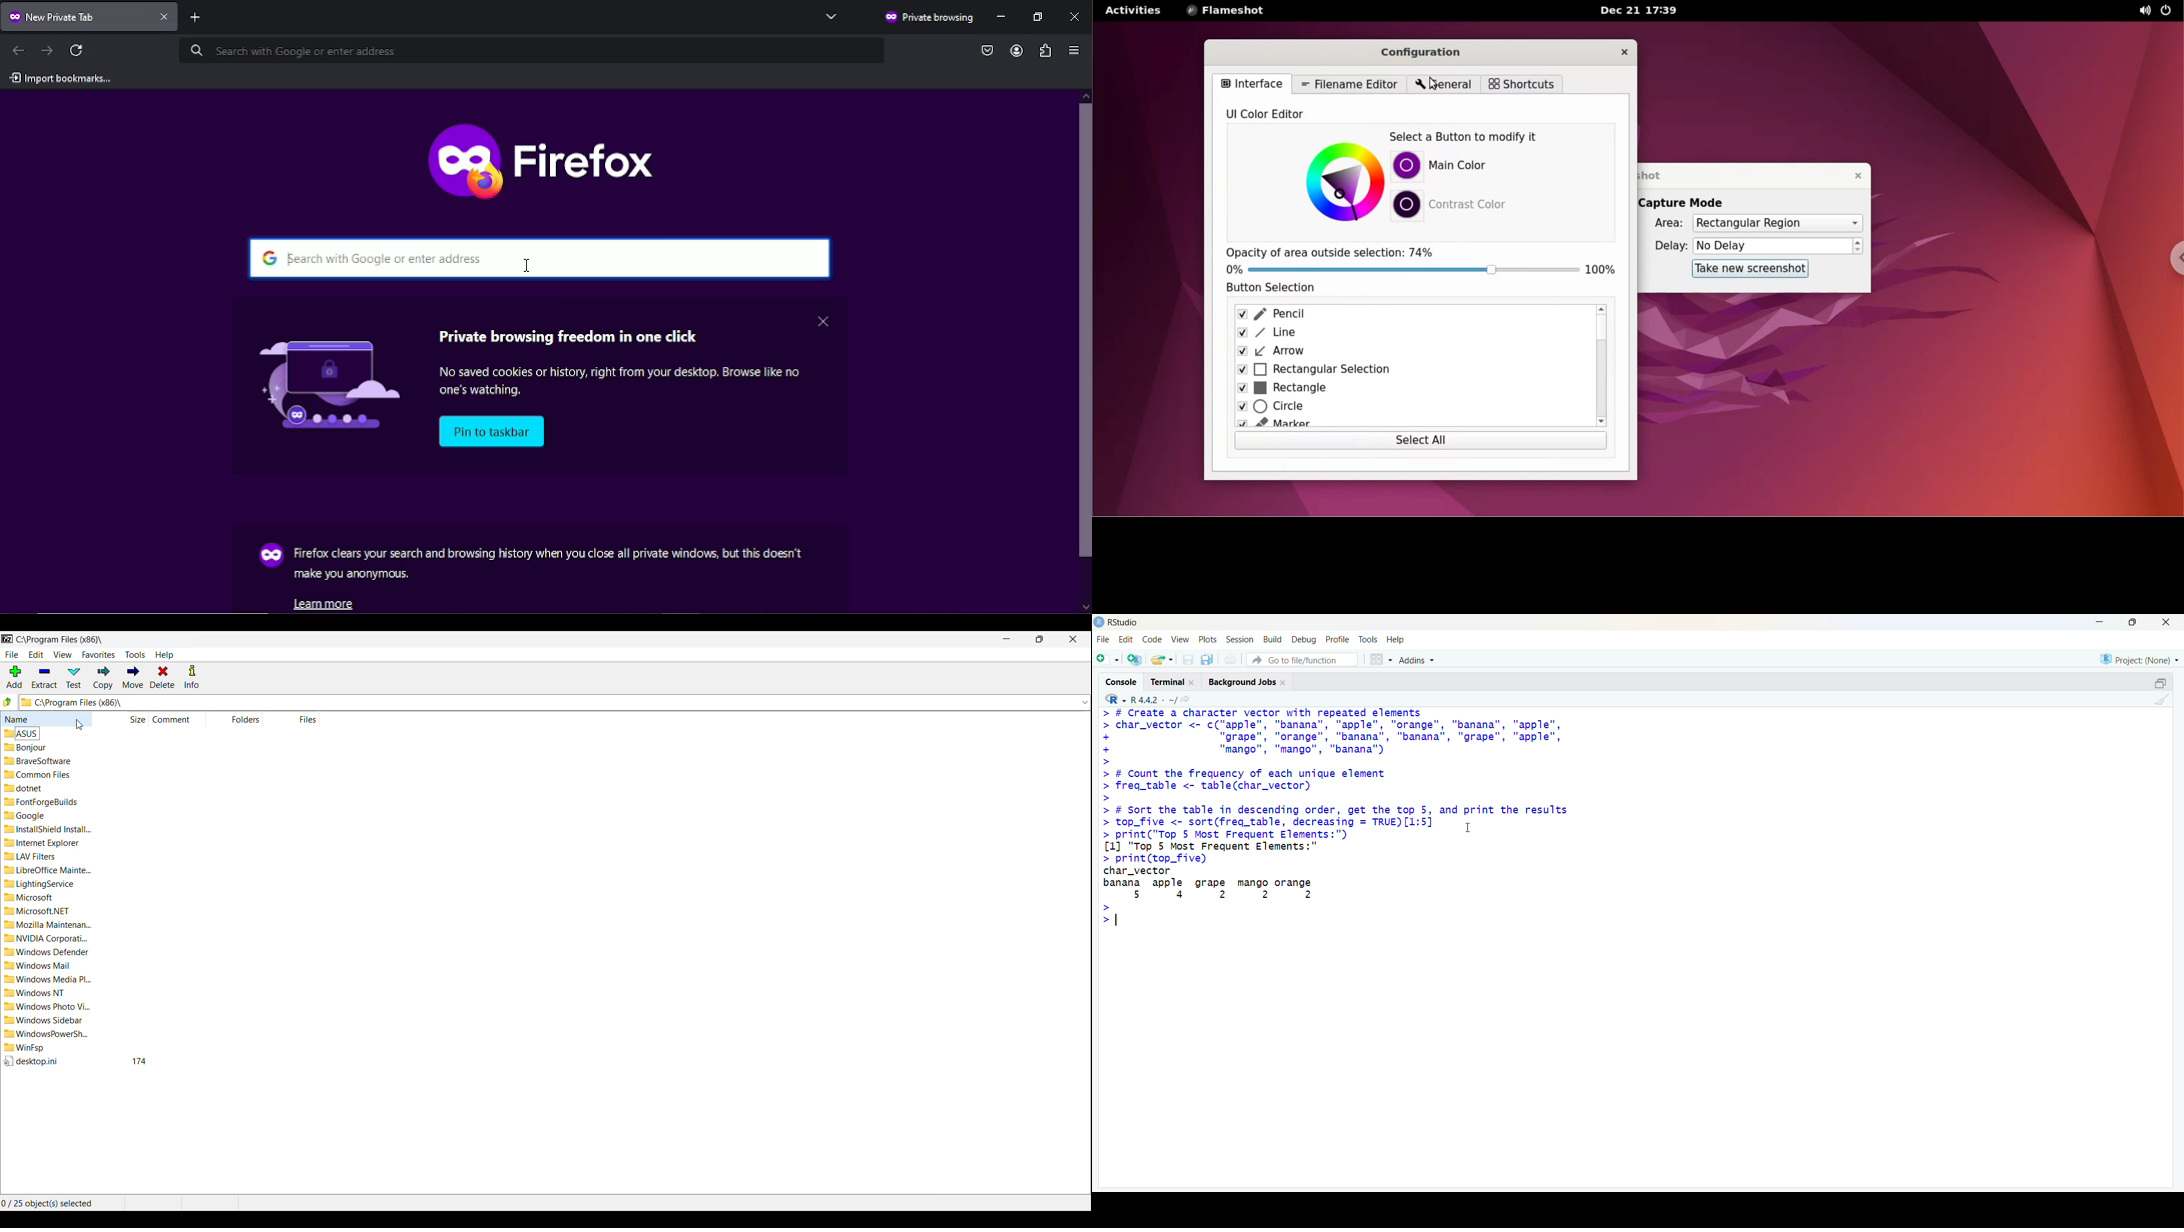 The image size is (2184, 1232). I want to click on Add, so click(15, 677).